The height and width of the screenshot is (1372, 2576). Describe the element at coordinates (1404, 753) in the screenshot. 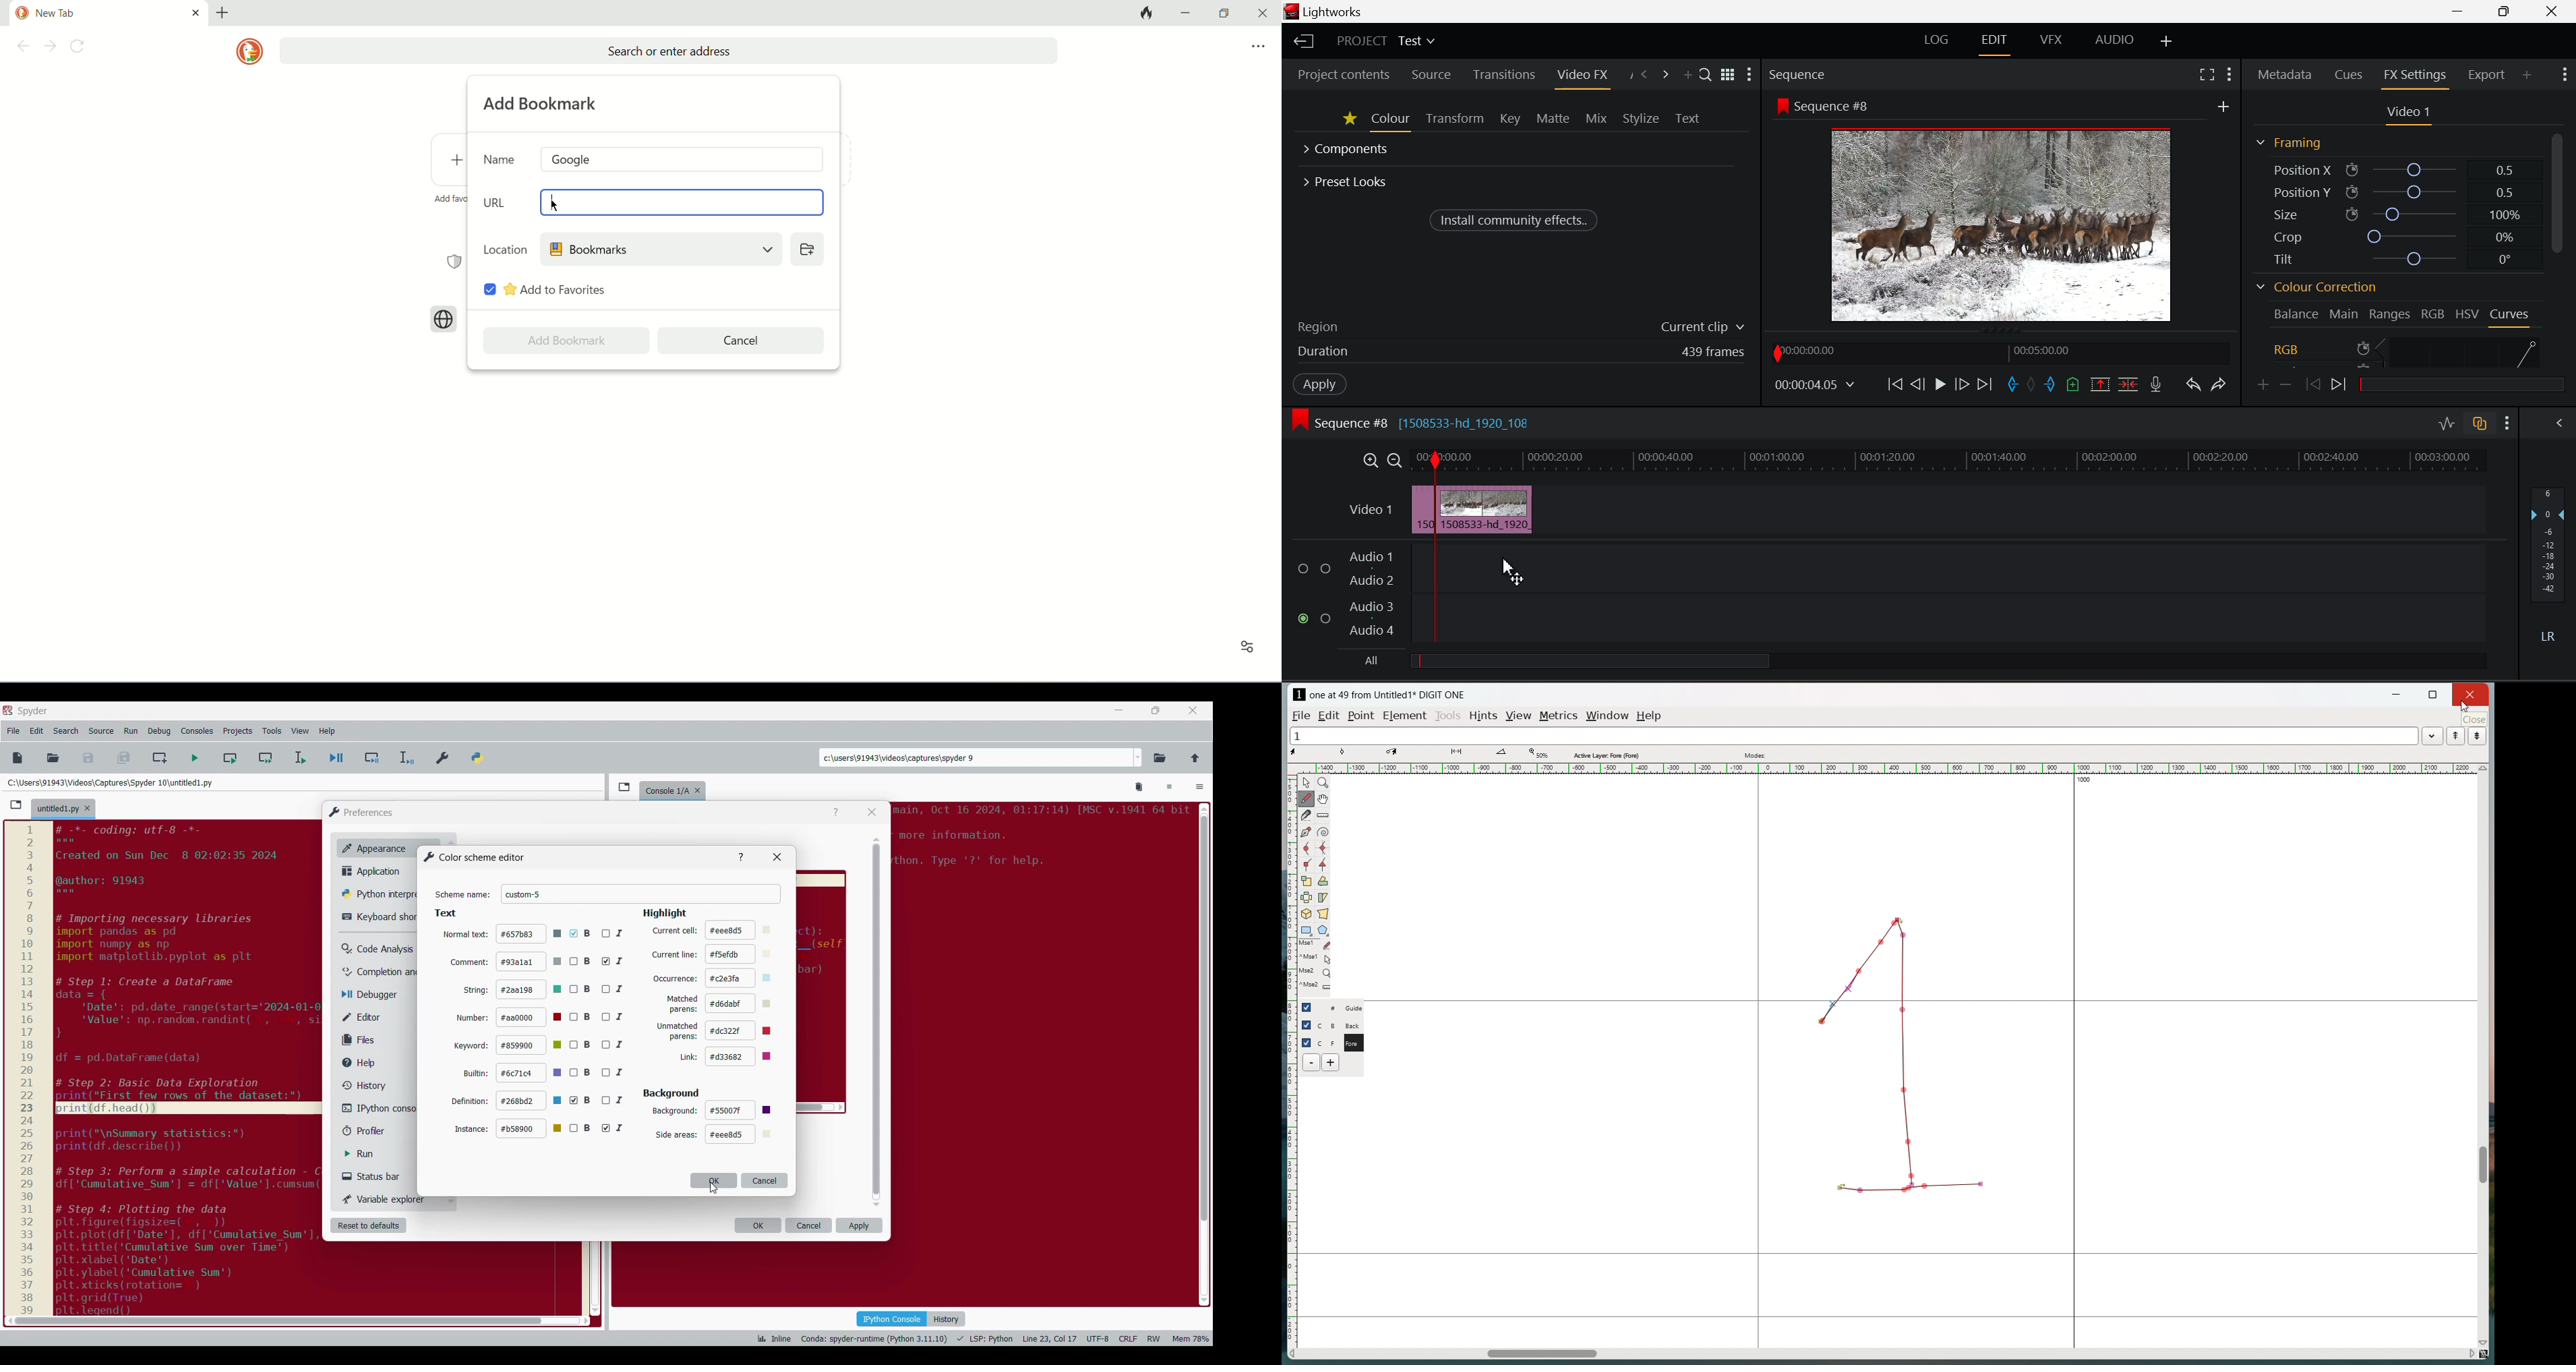

I see `coordinate of destination` at that location.